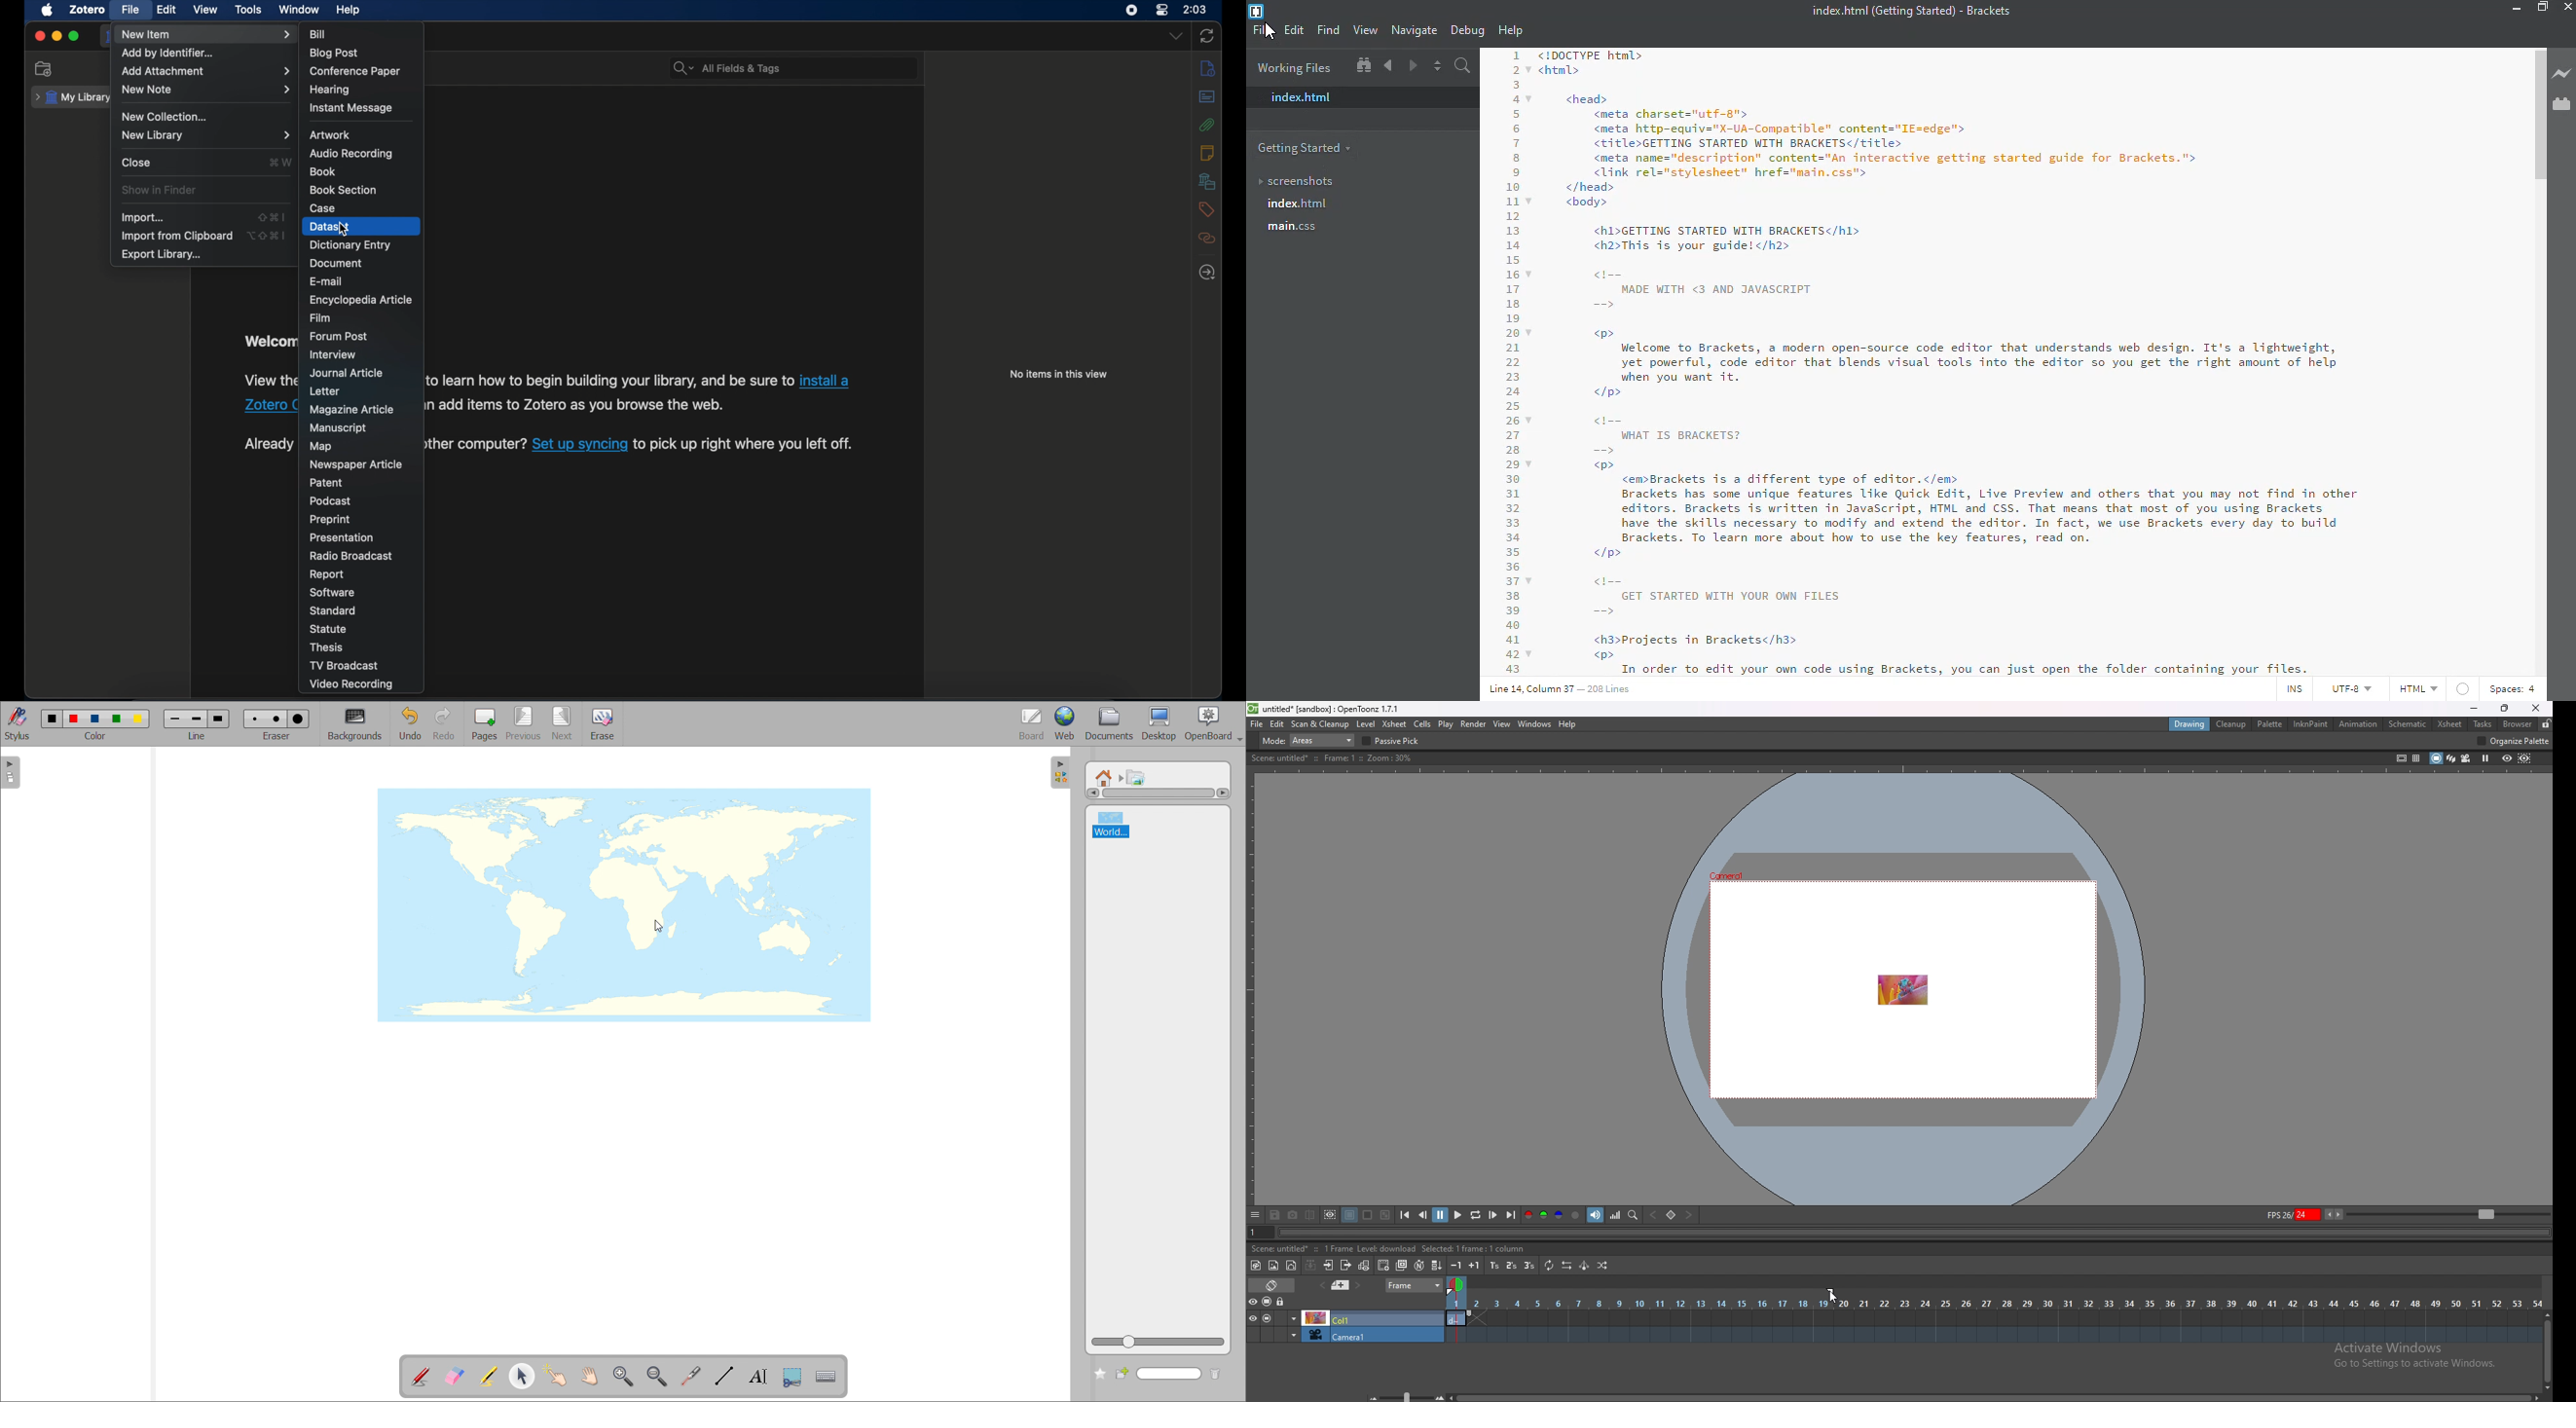 Image resolution: width=2576 pixels, height=1428 pixels. What do you see at coordinates (1567, 1265) in the screenshot?
I see `reverse` at bounding box center [1567, 1265].